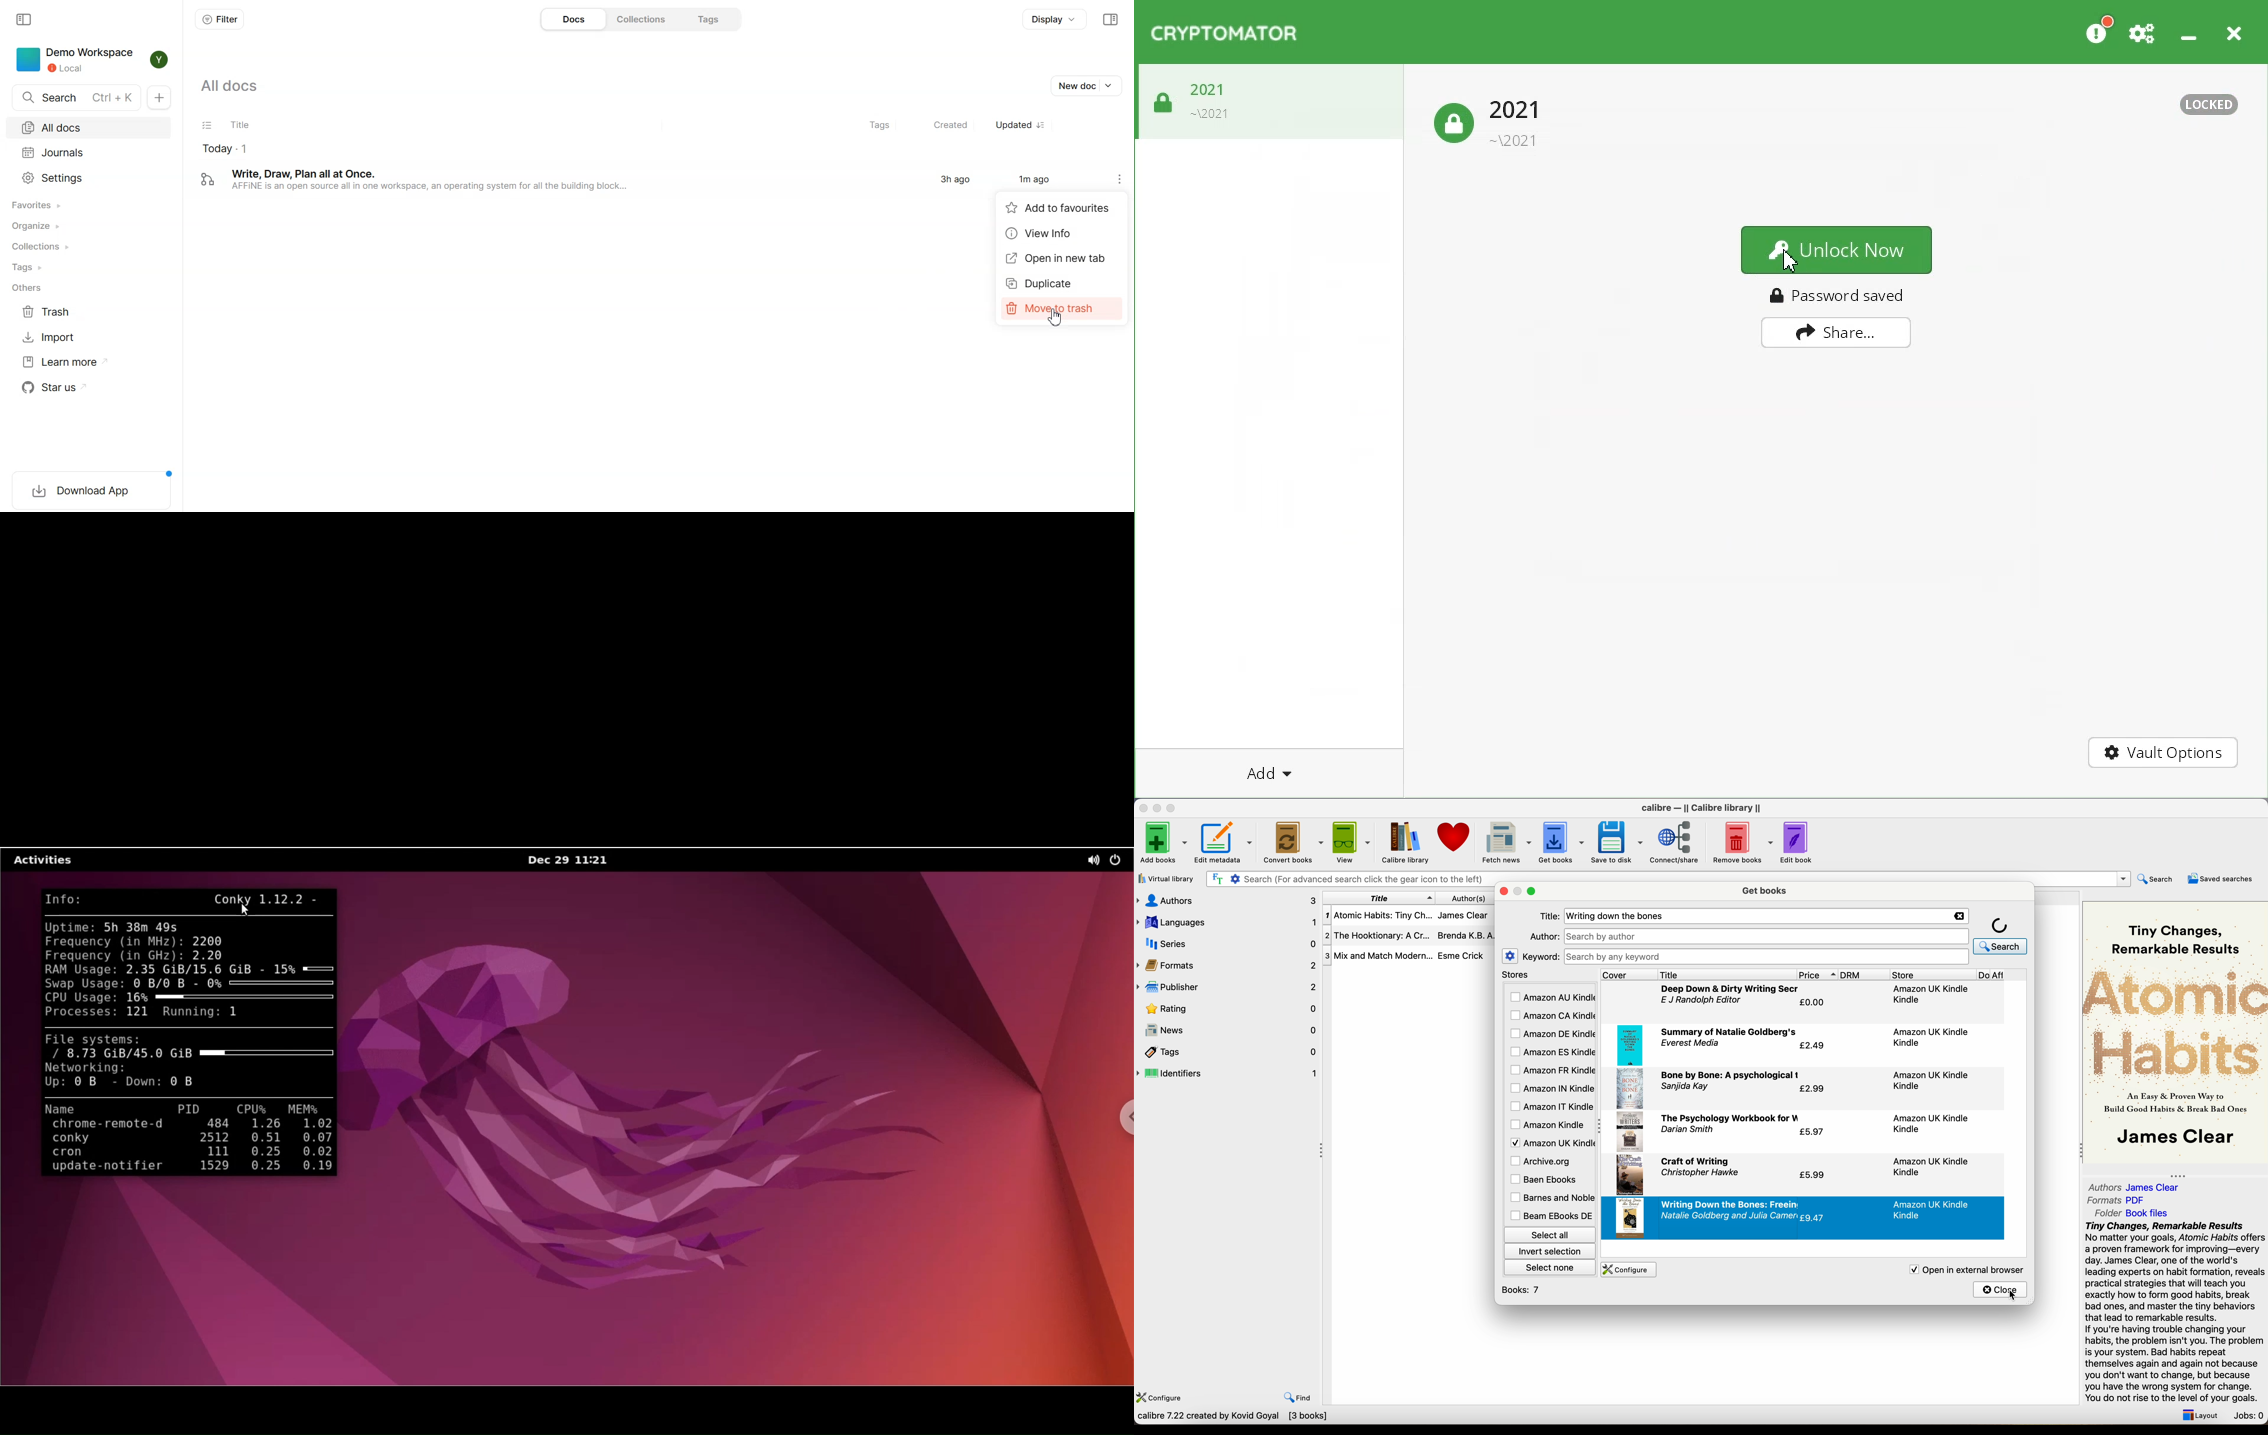 The height and width of the screenshot is (1456, 2268). Describe the element at coordinates (1791, 259) in the screenshot. I see `Cursor` at that location.